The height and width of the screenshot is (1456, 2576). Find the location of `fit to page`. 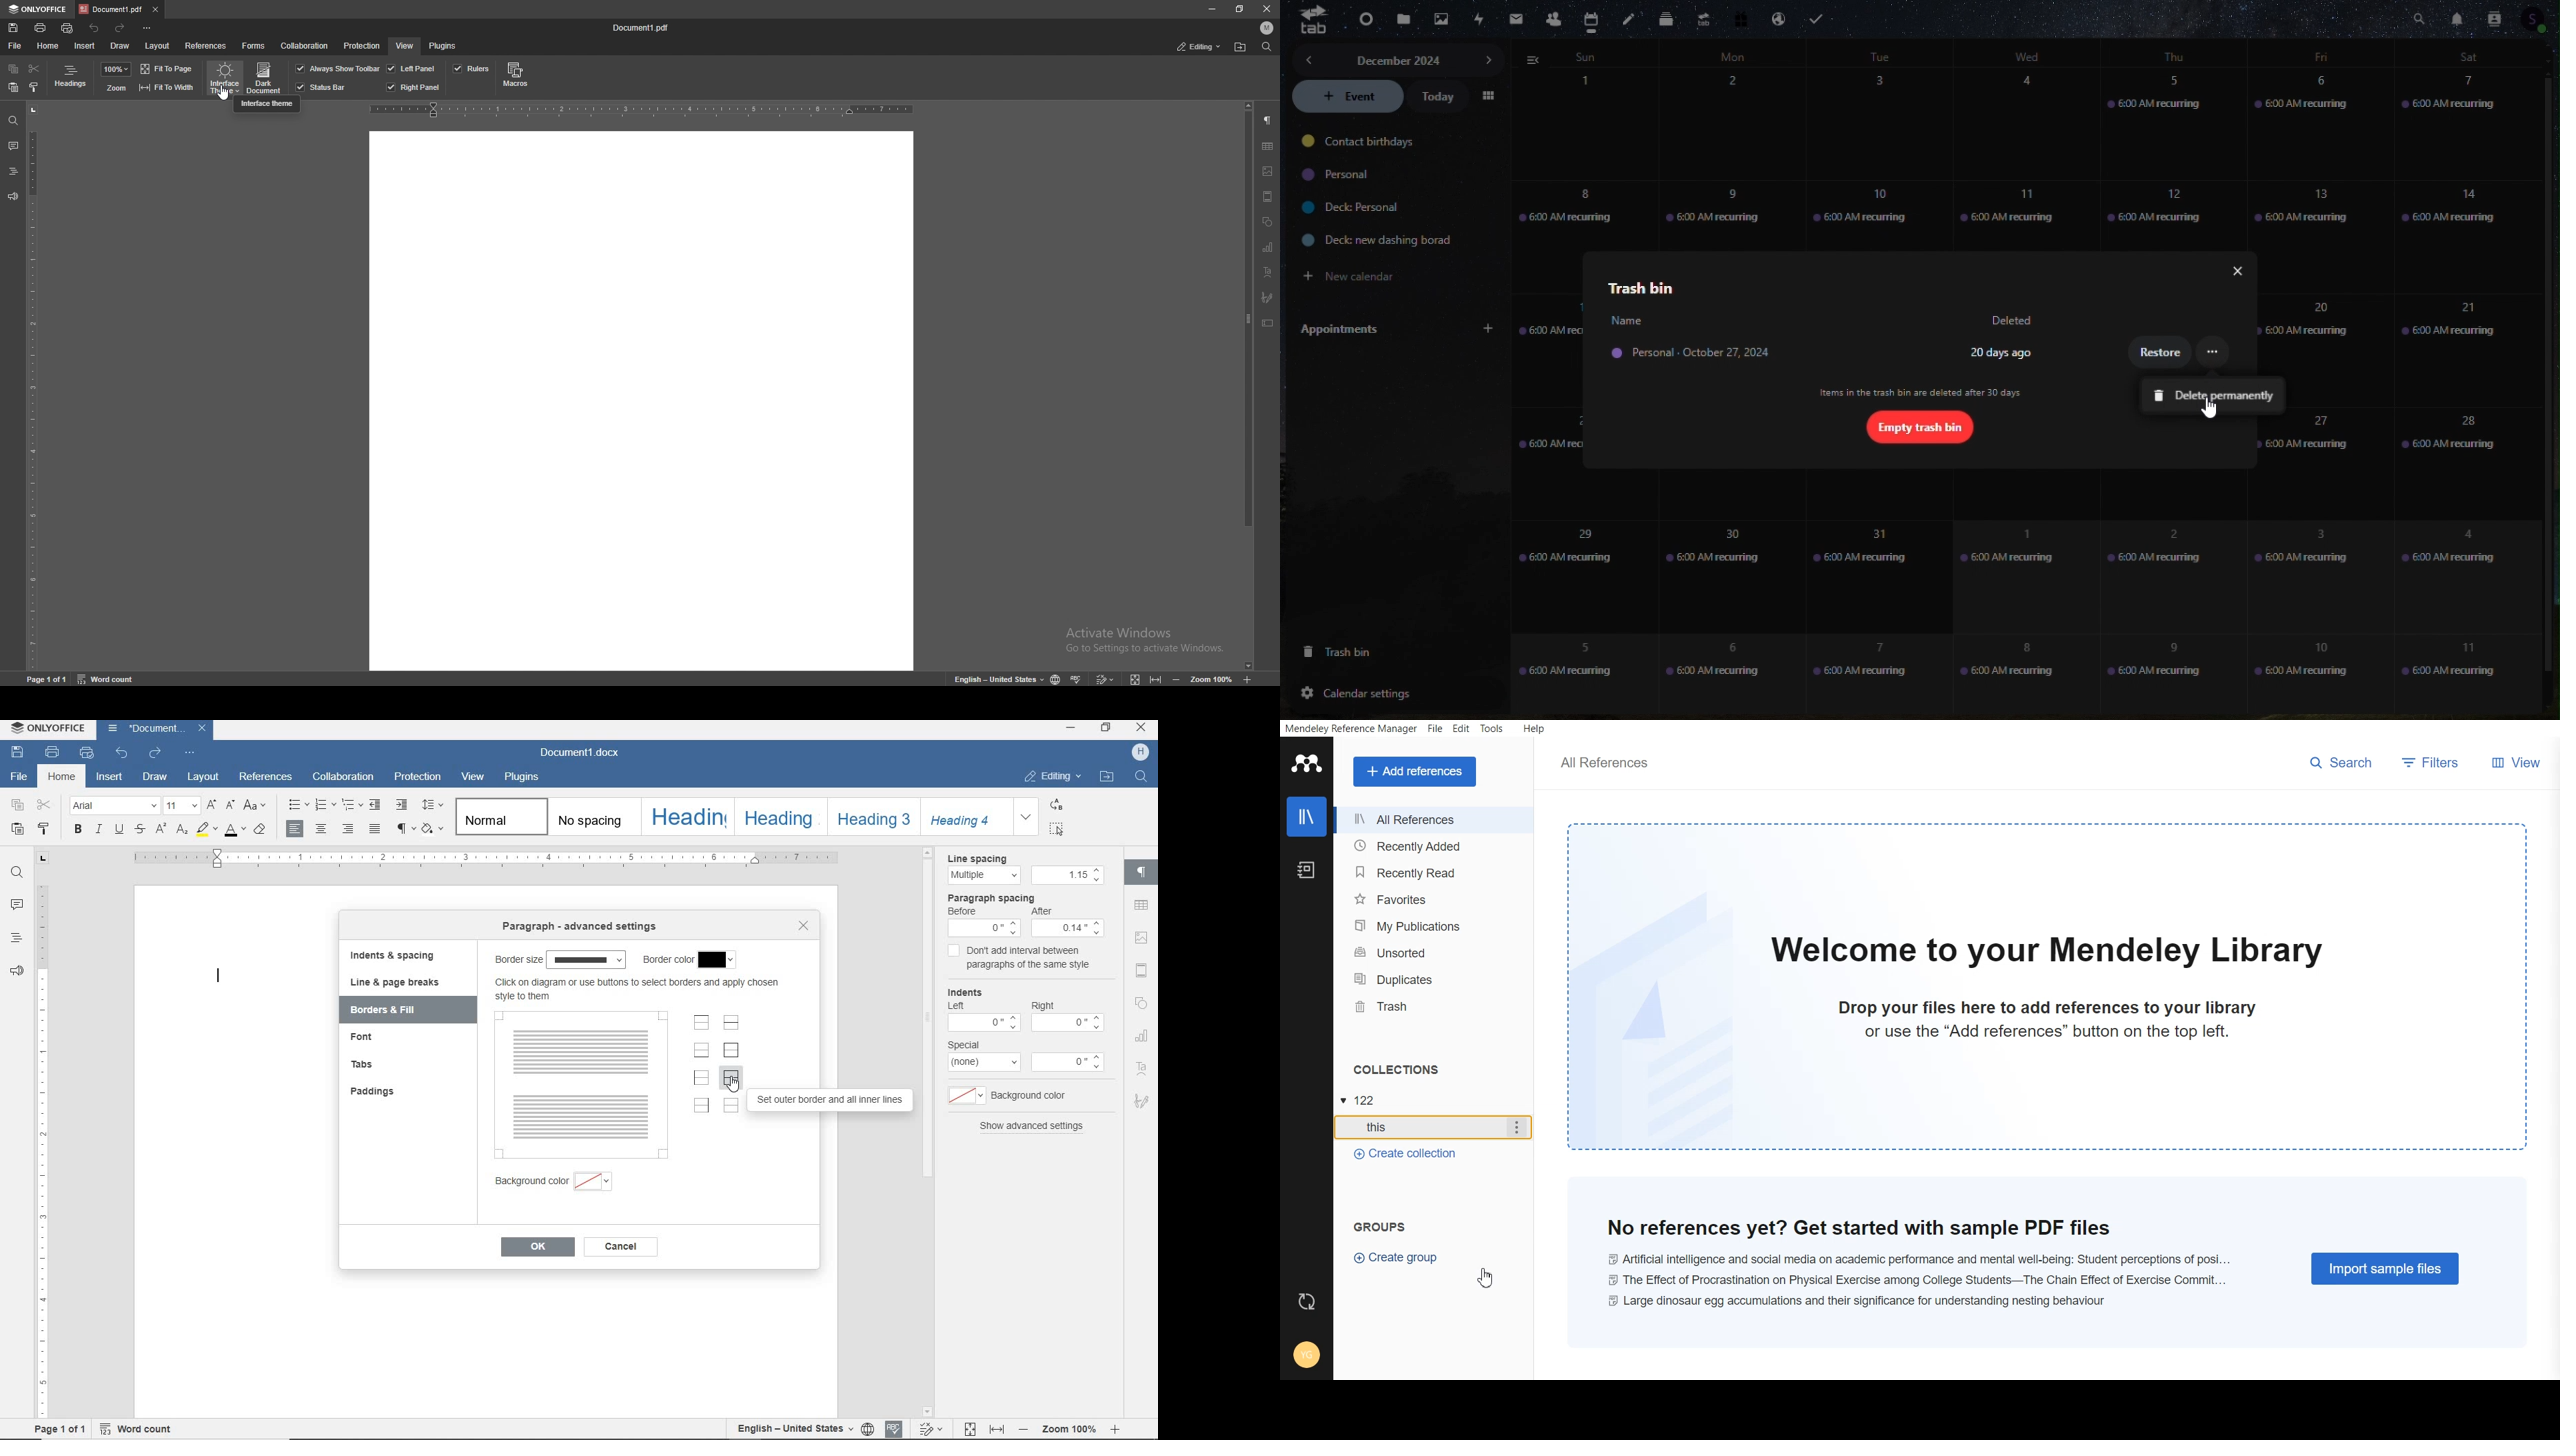

fit to page is located at coordinates (168, 69).